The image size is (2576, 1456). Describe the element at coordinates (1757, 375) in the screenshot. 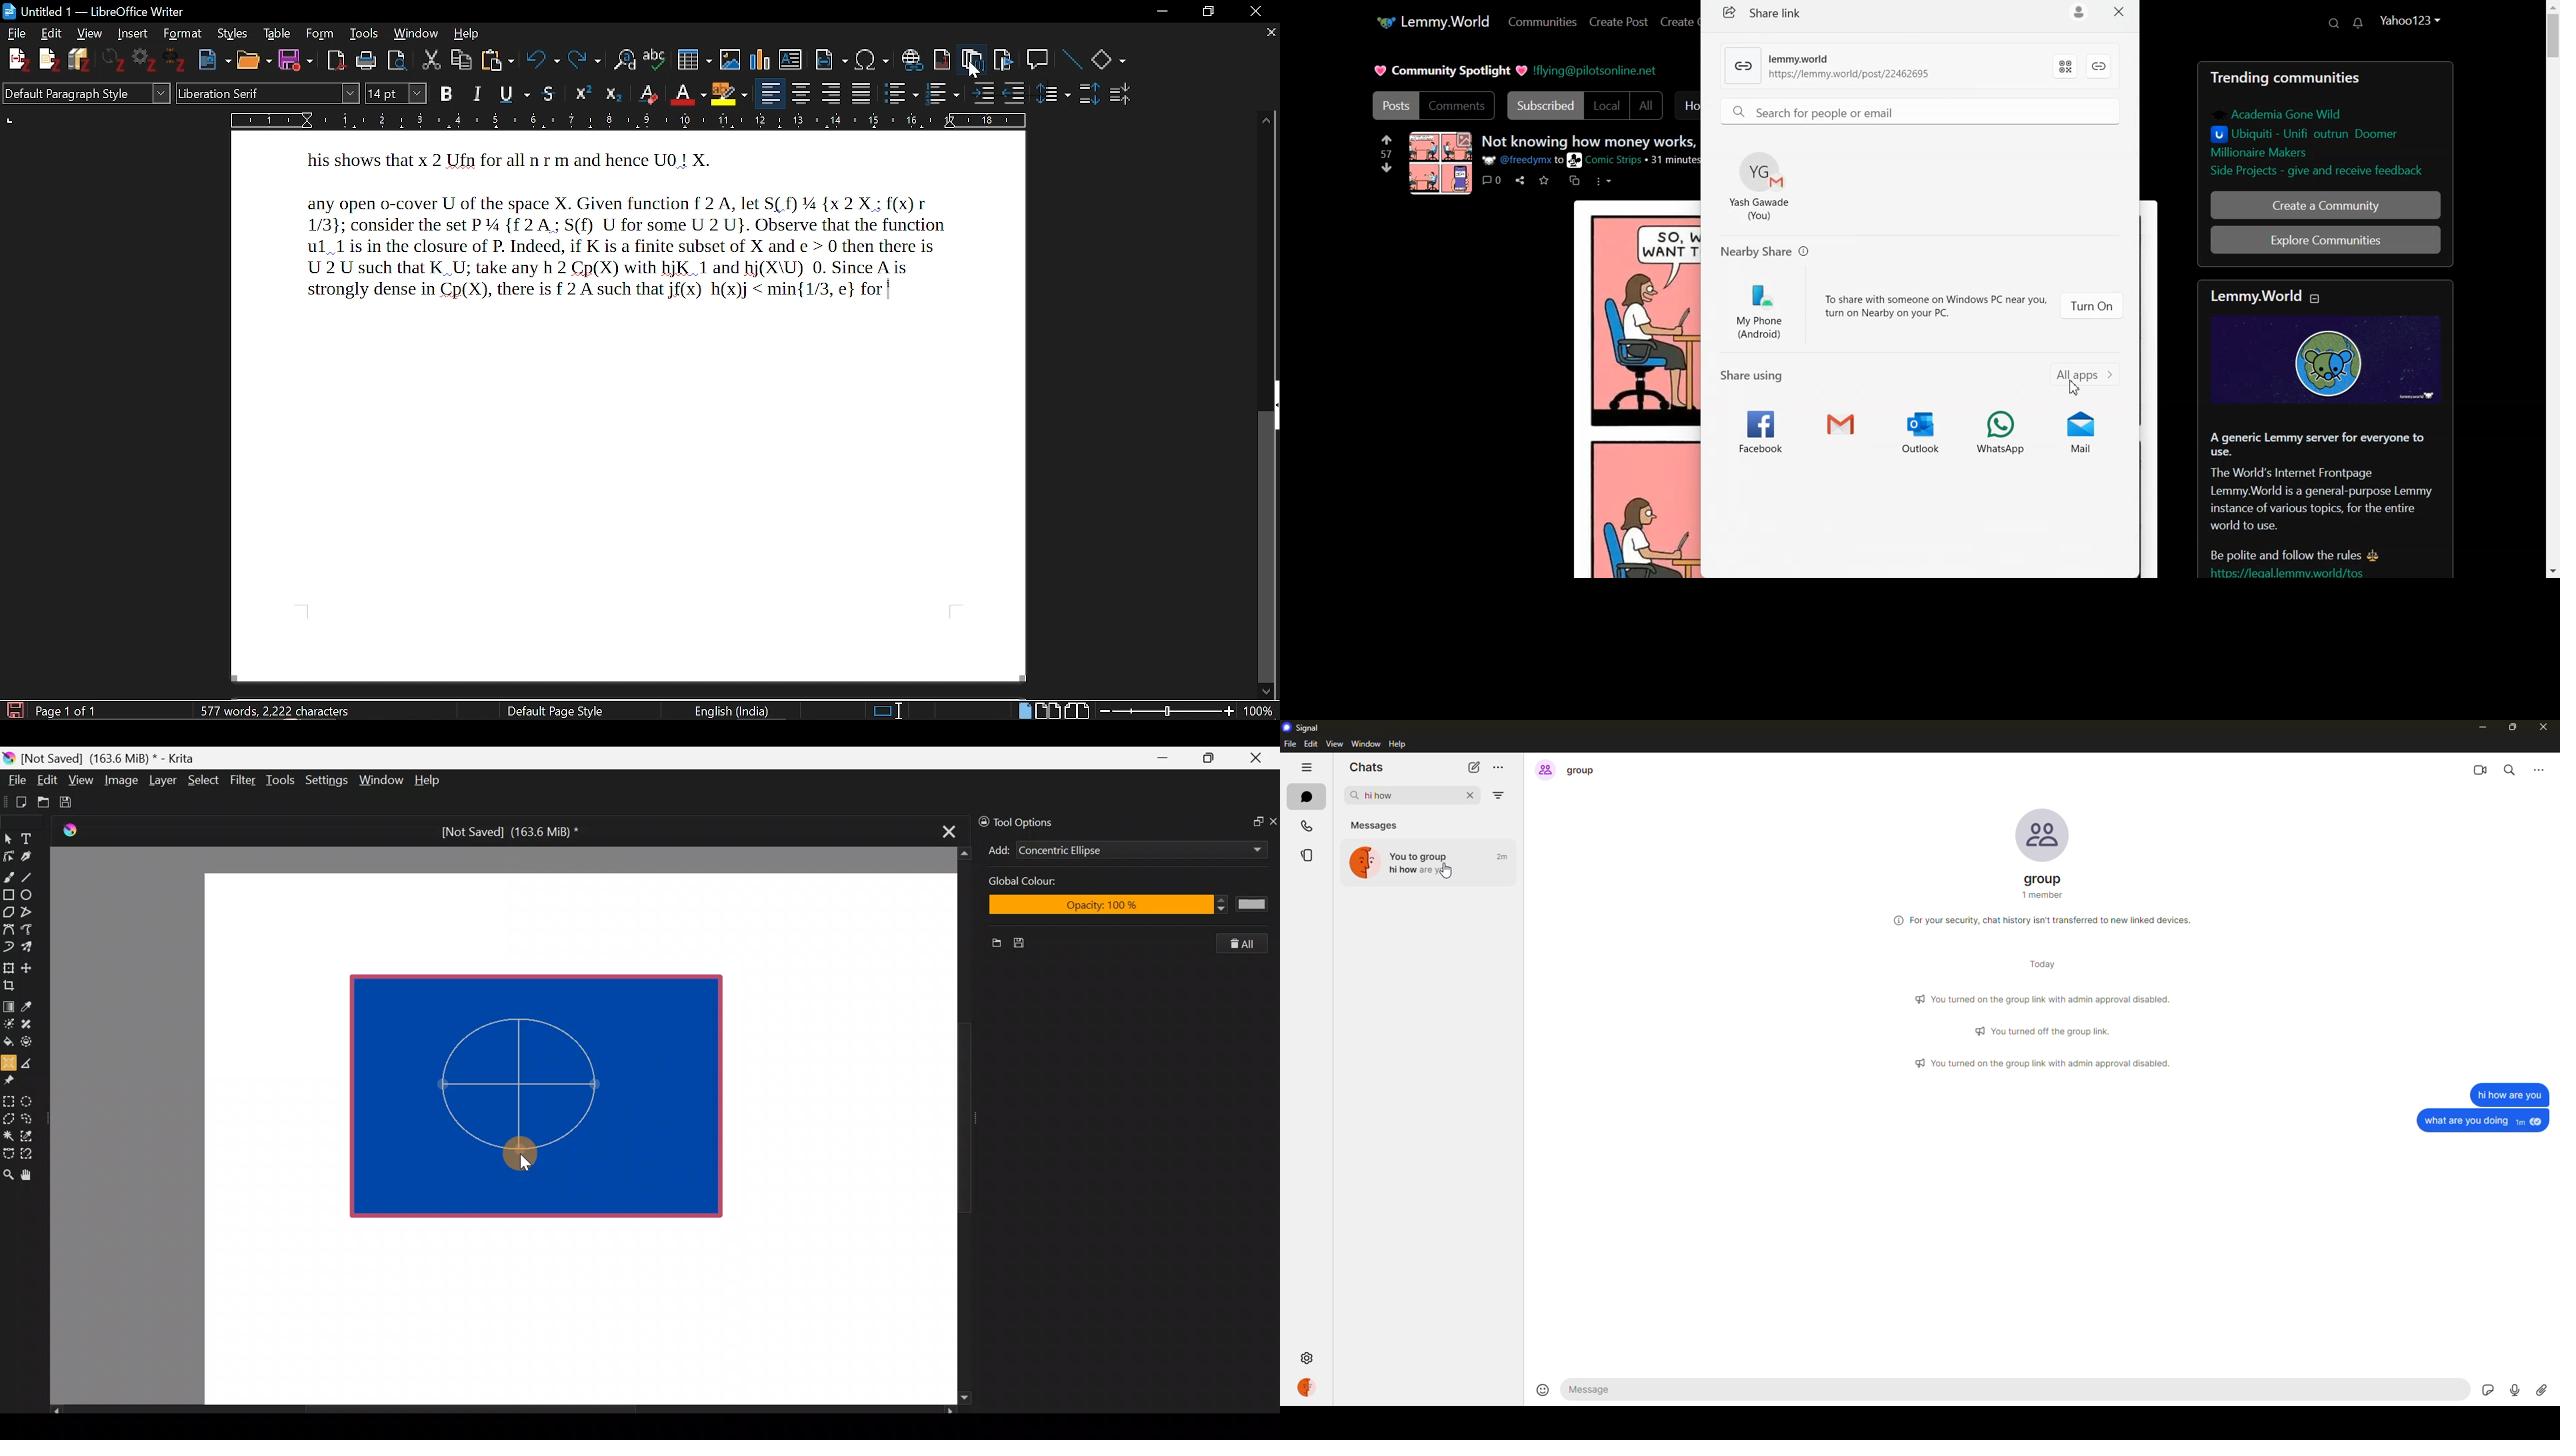

I see `Text` at that location.